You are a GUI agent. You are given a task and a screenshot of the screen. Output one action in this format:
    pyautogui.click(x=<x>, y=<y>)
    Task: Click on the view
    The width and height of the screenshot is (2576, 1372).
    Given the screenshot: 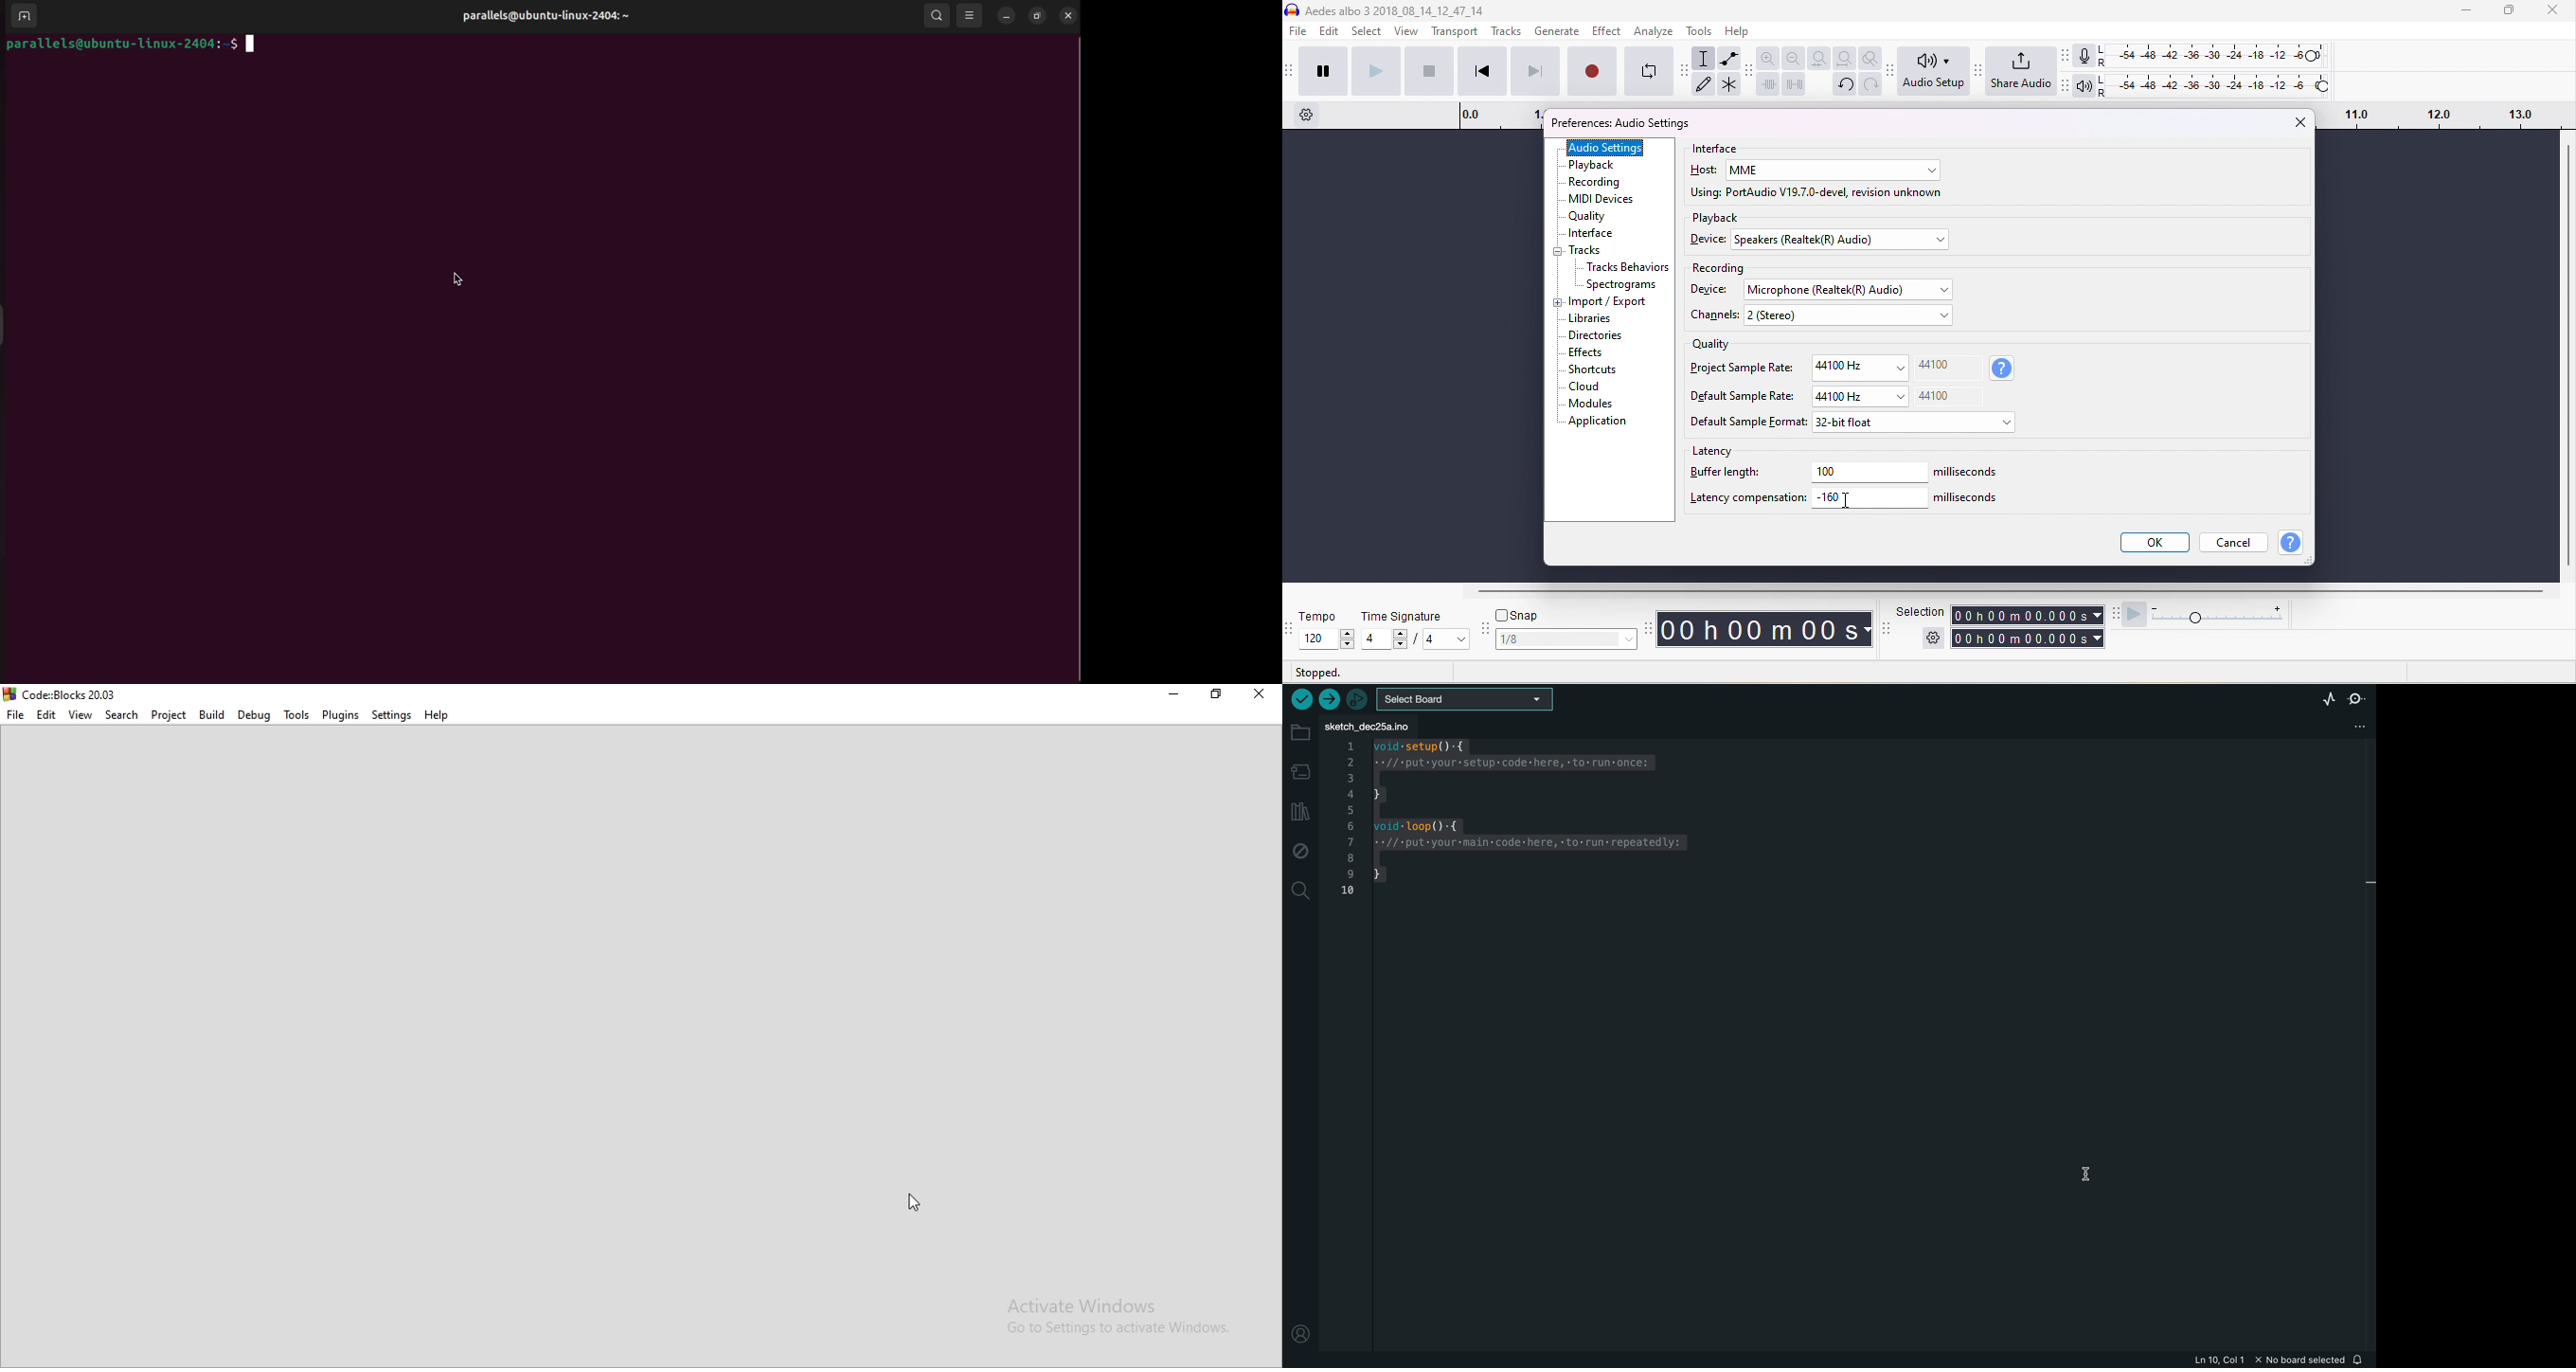 What is the action you would take?
    pyautogui.click(x=1407, y=30)
    